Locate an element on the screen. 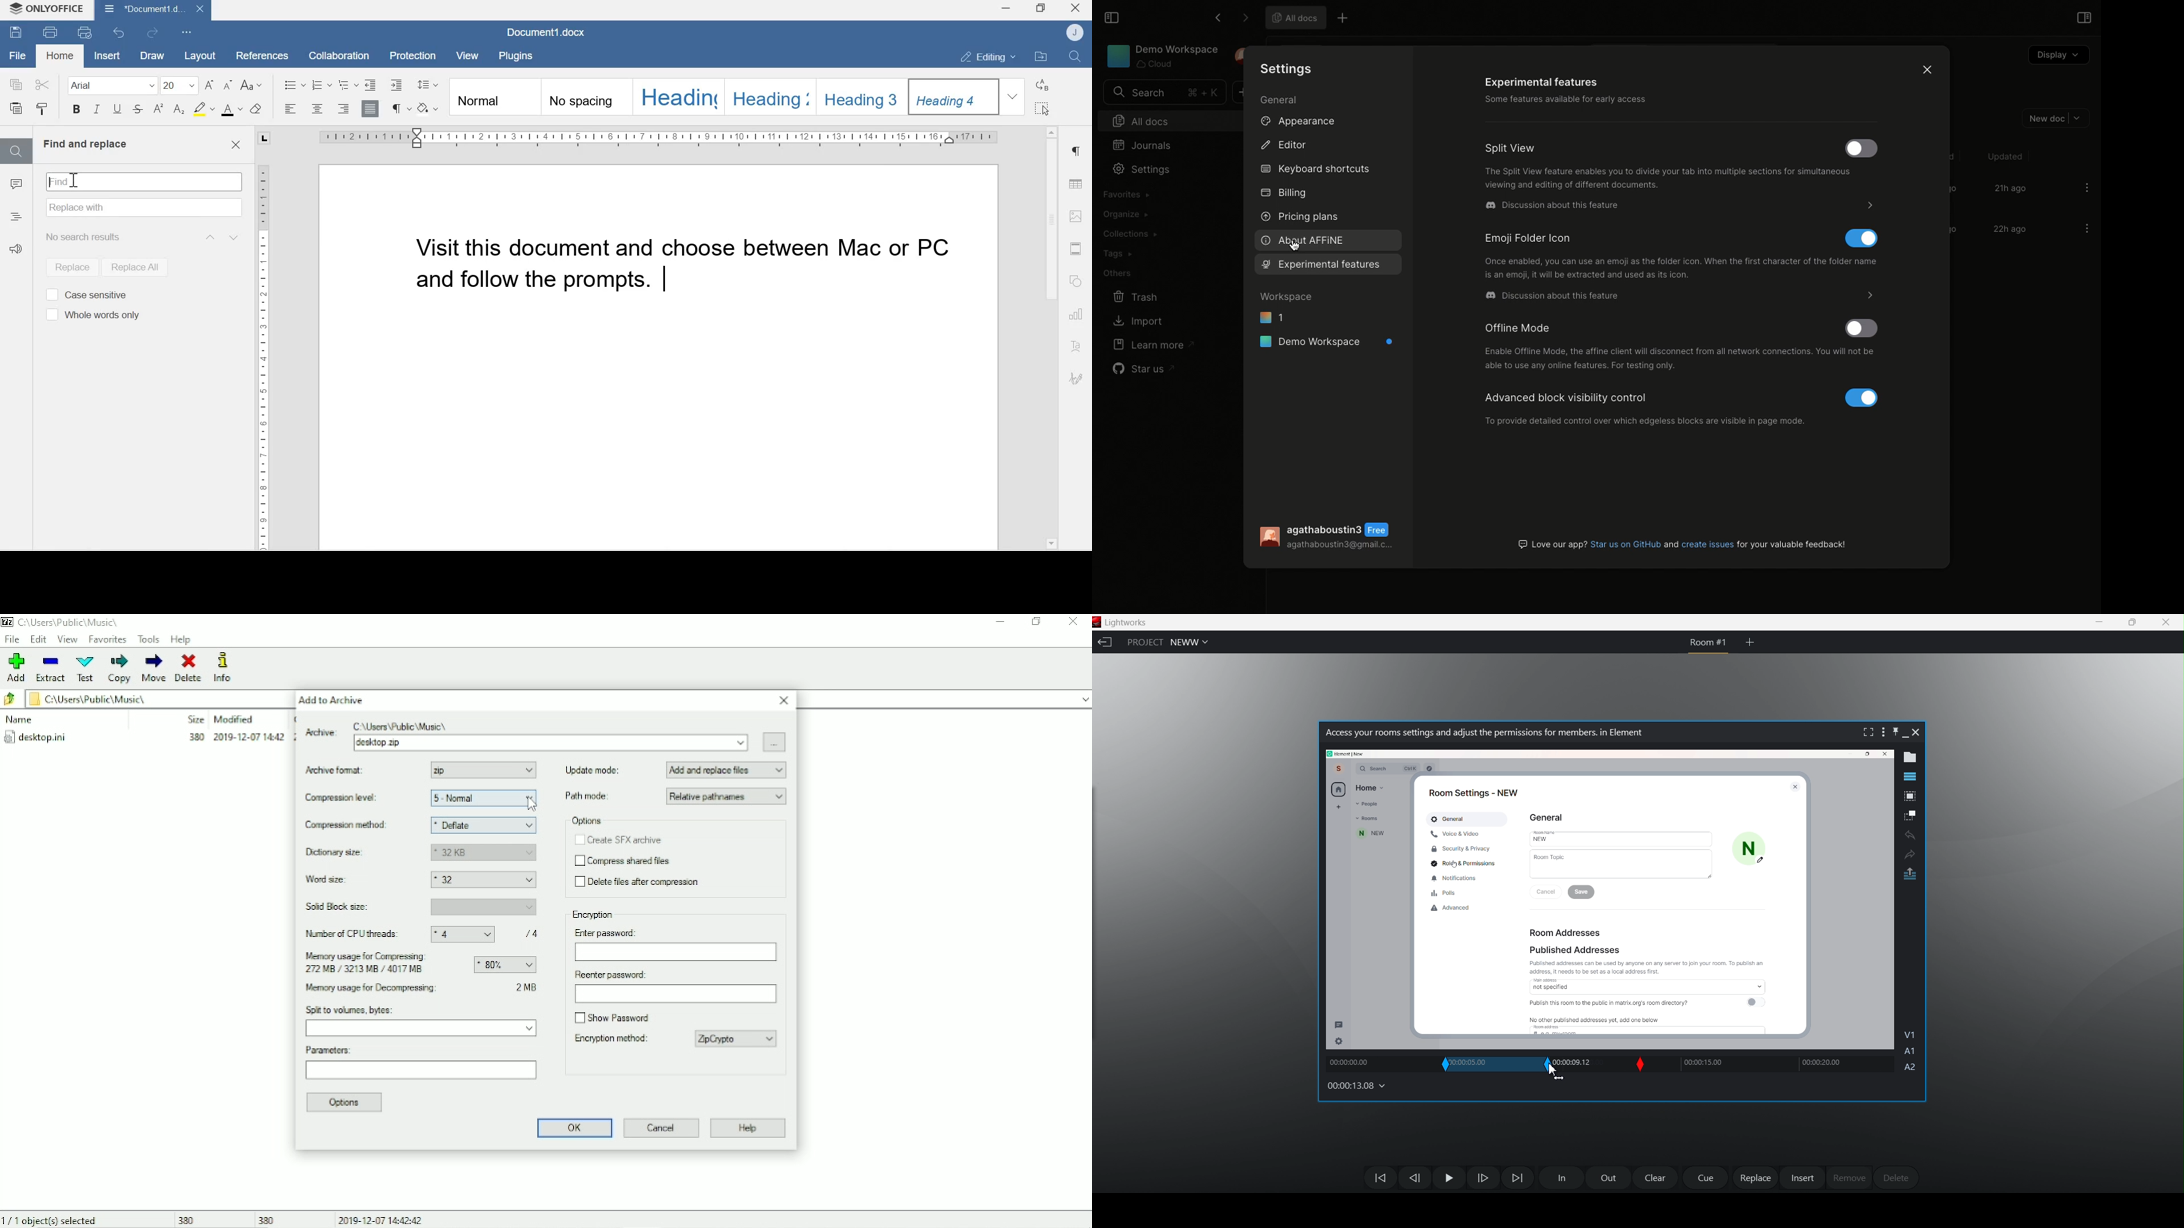  Numbering is located at coordinates (323, 84).